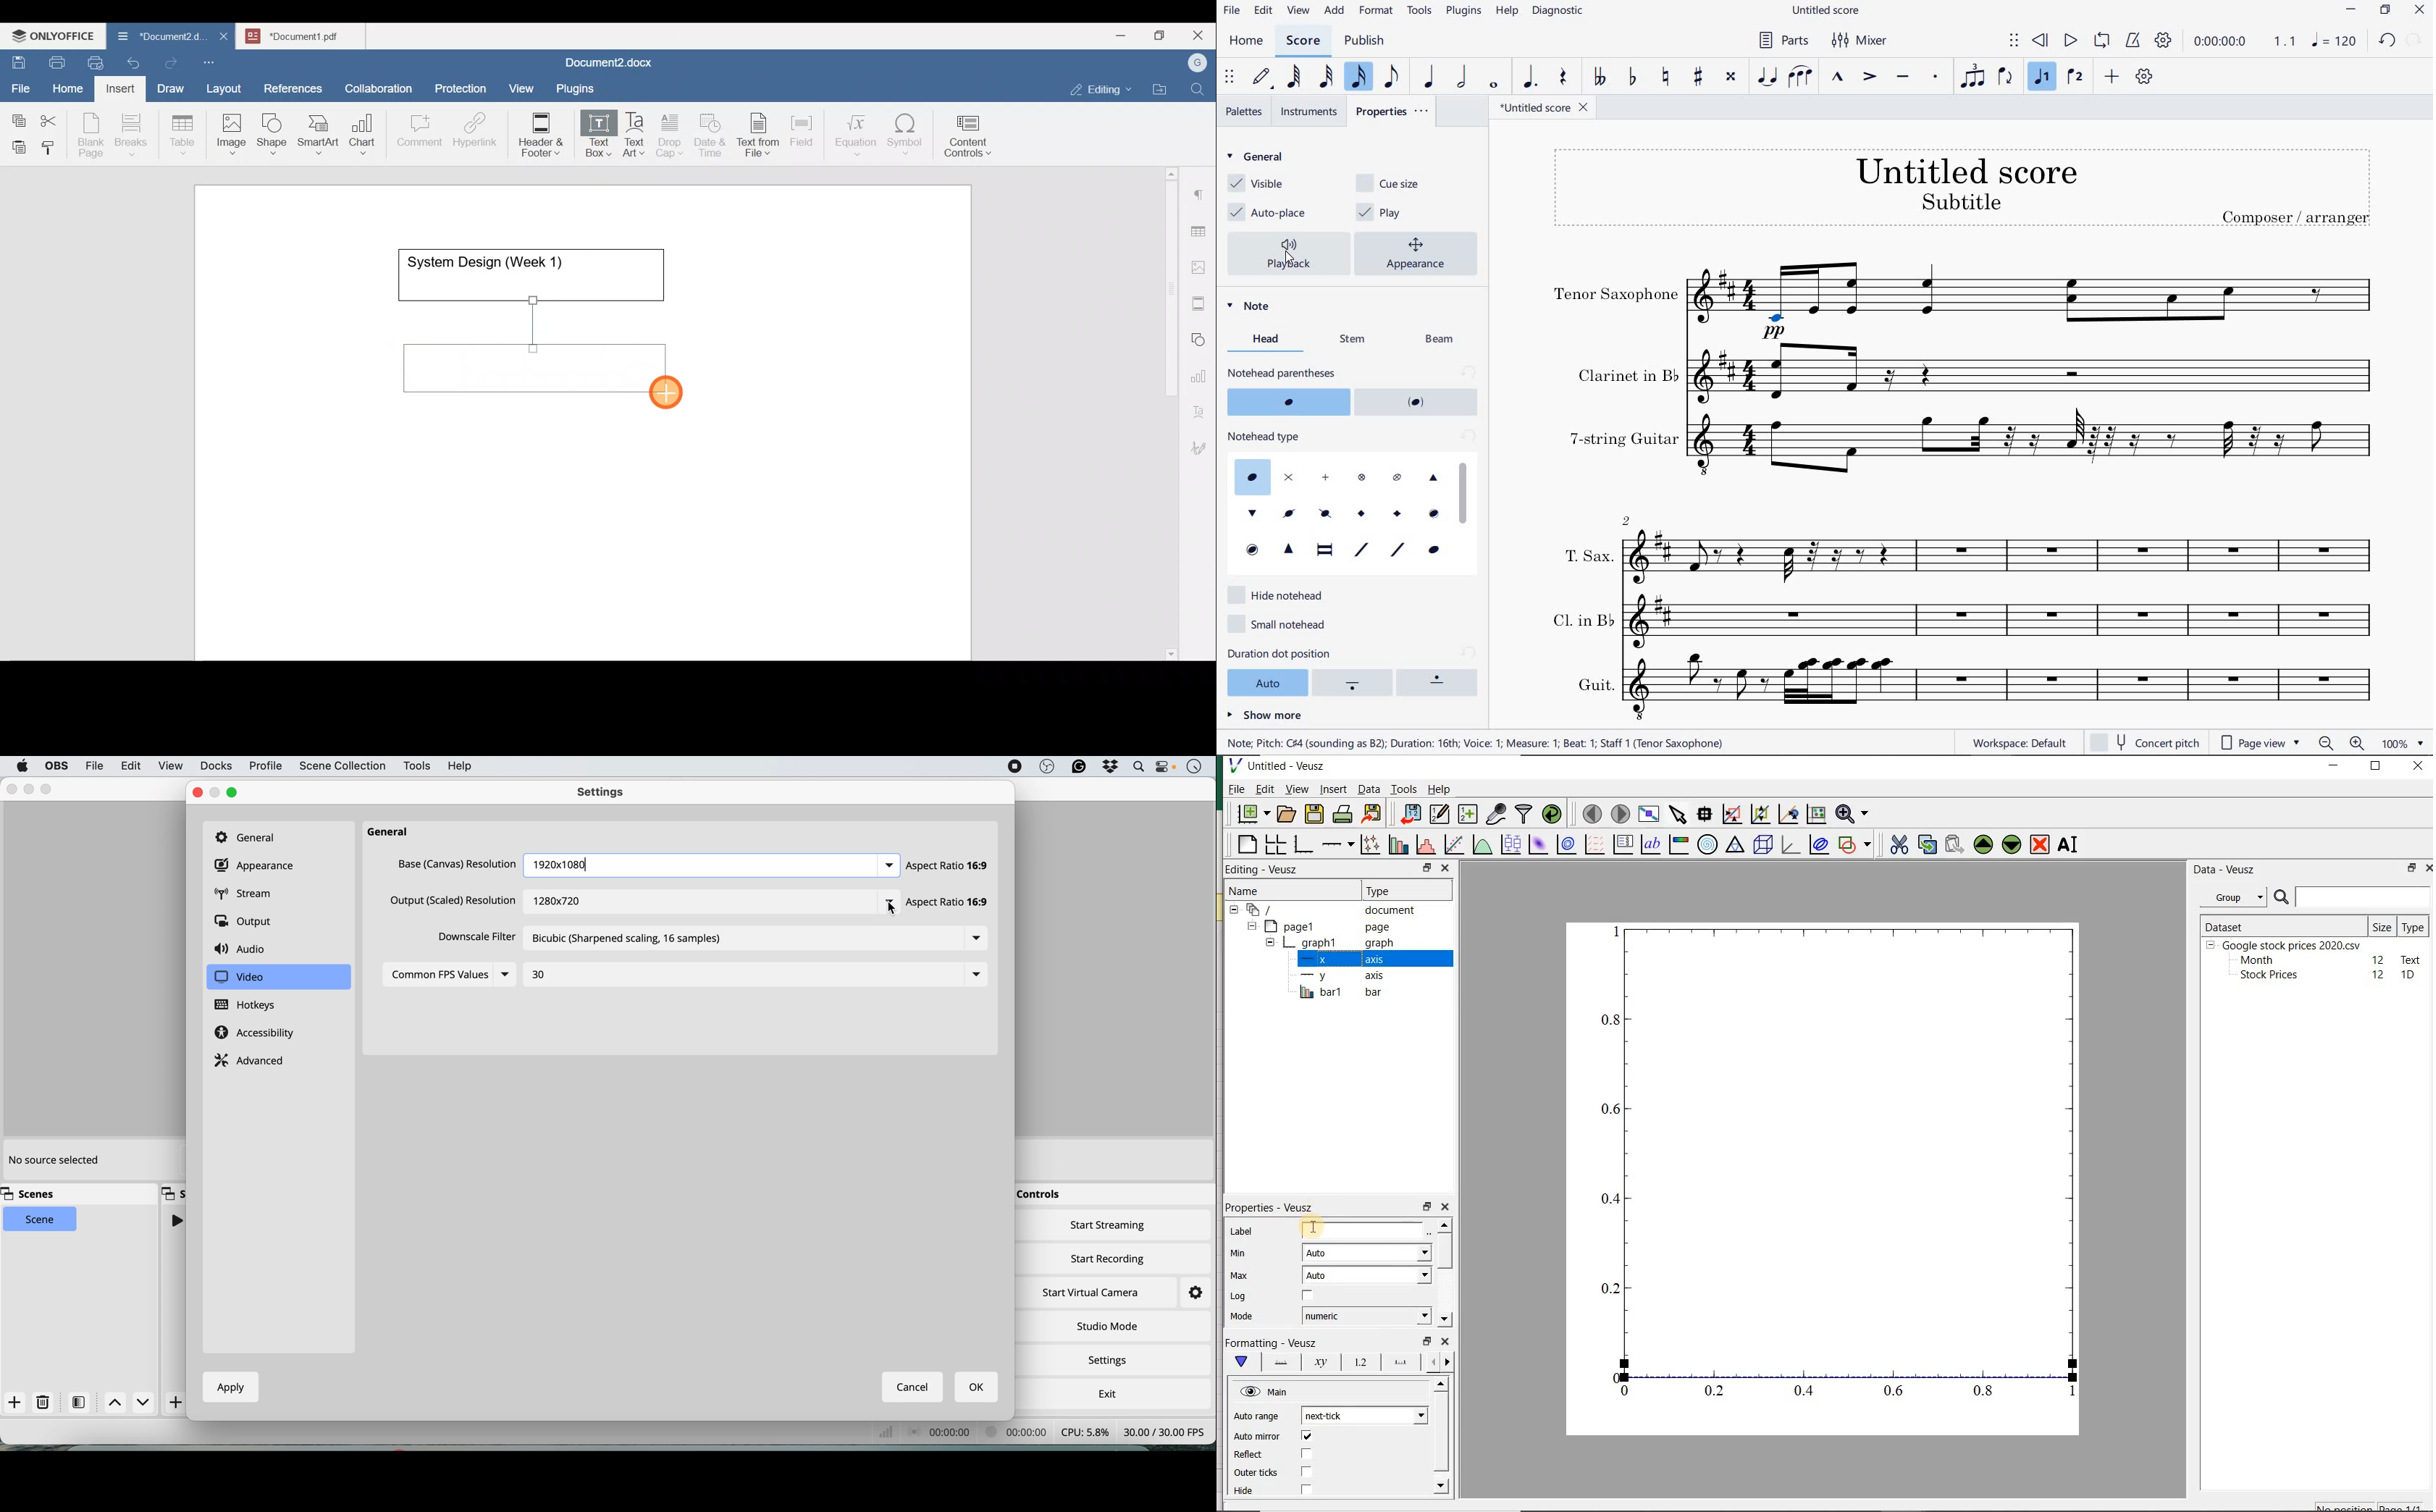  I want to click on list, so click(972, 975).